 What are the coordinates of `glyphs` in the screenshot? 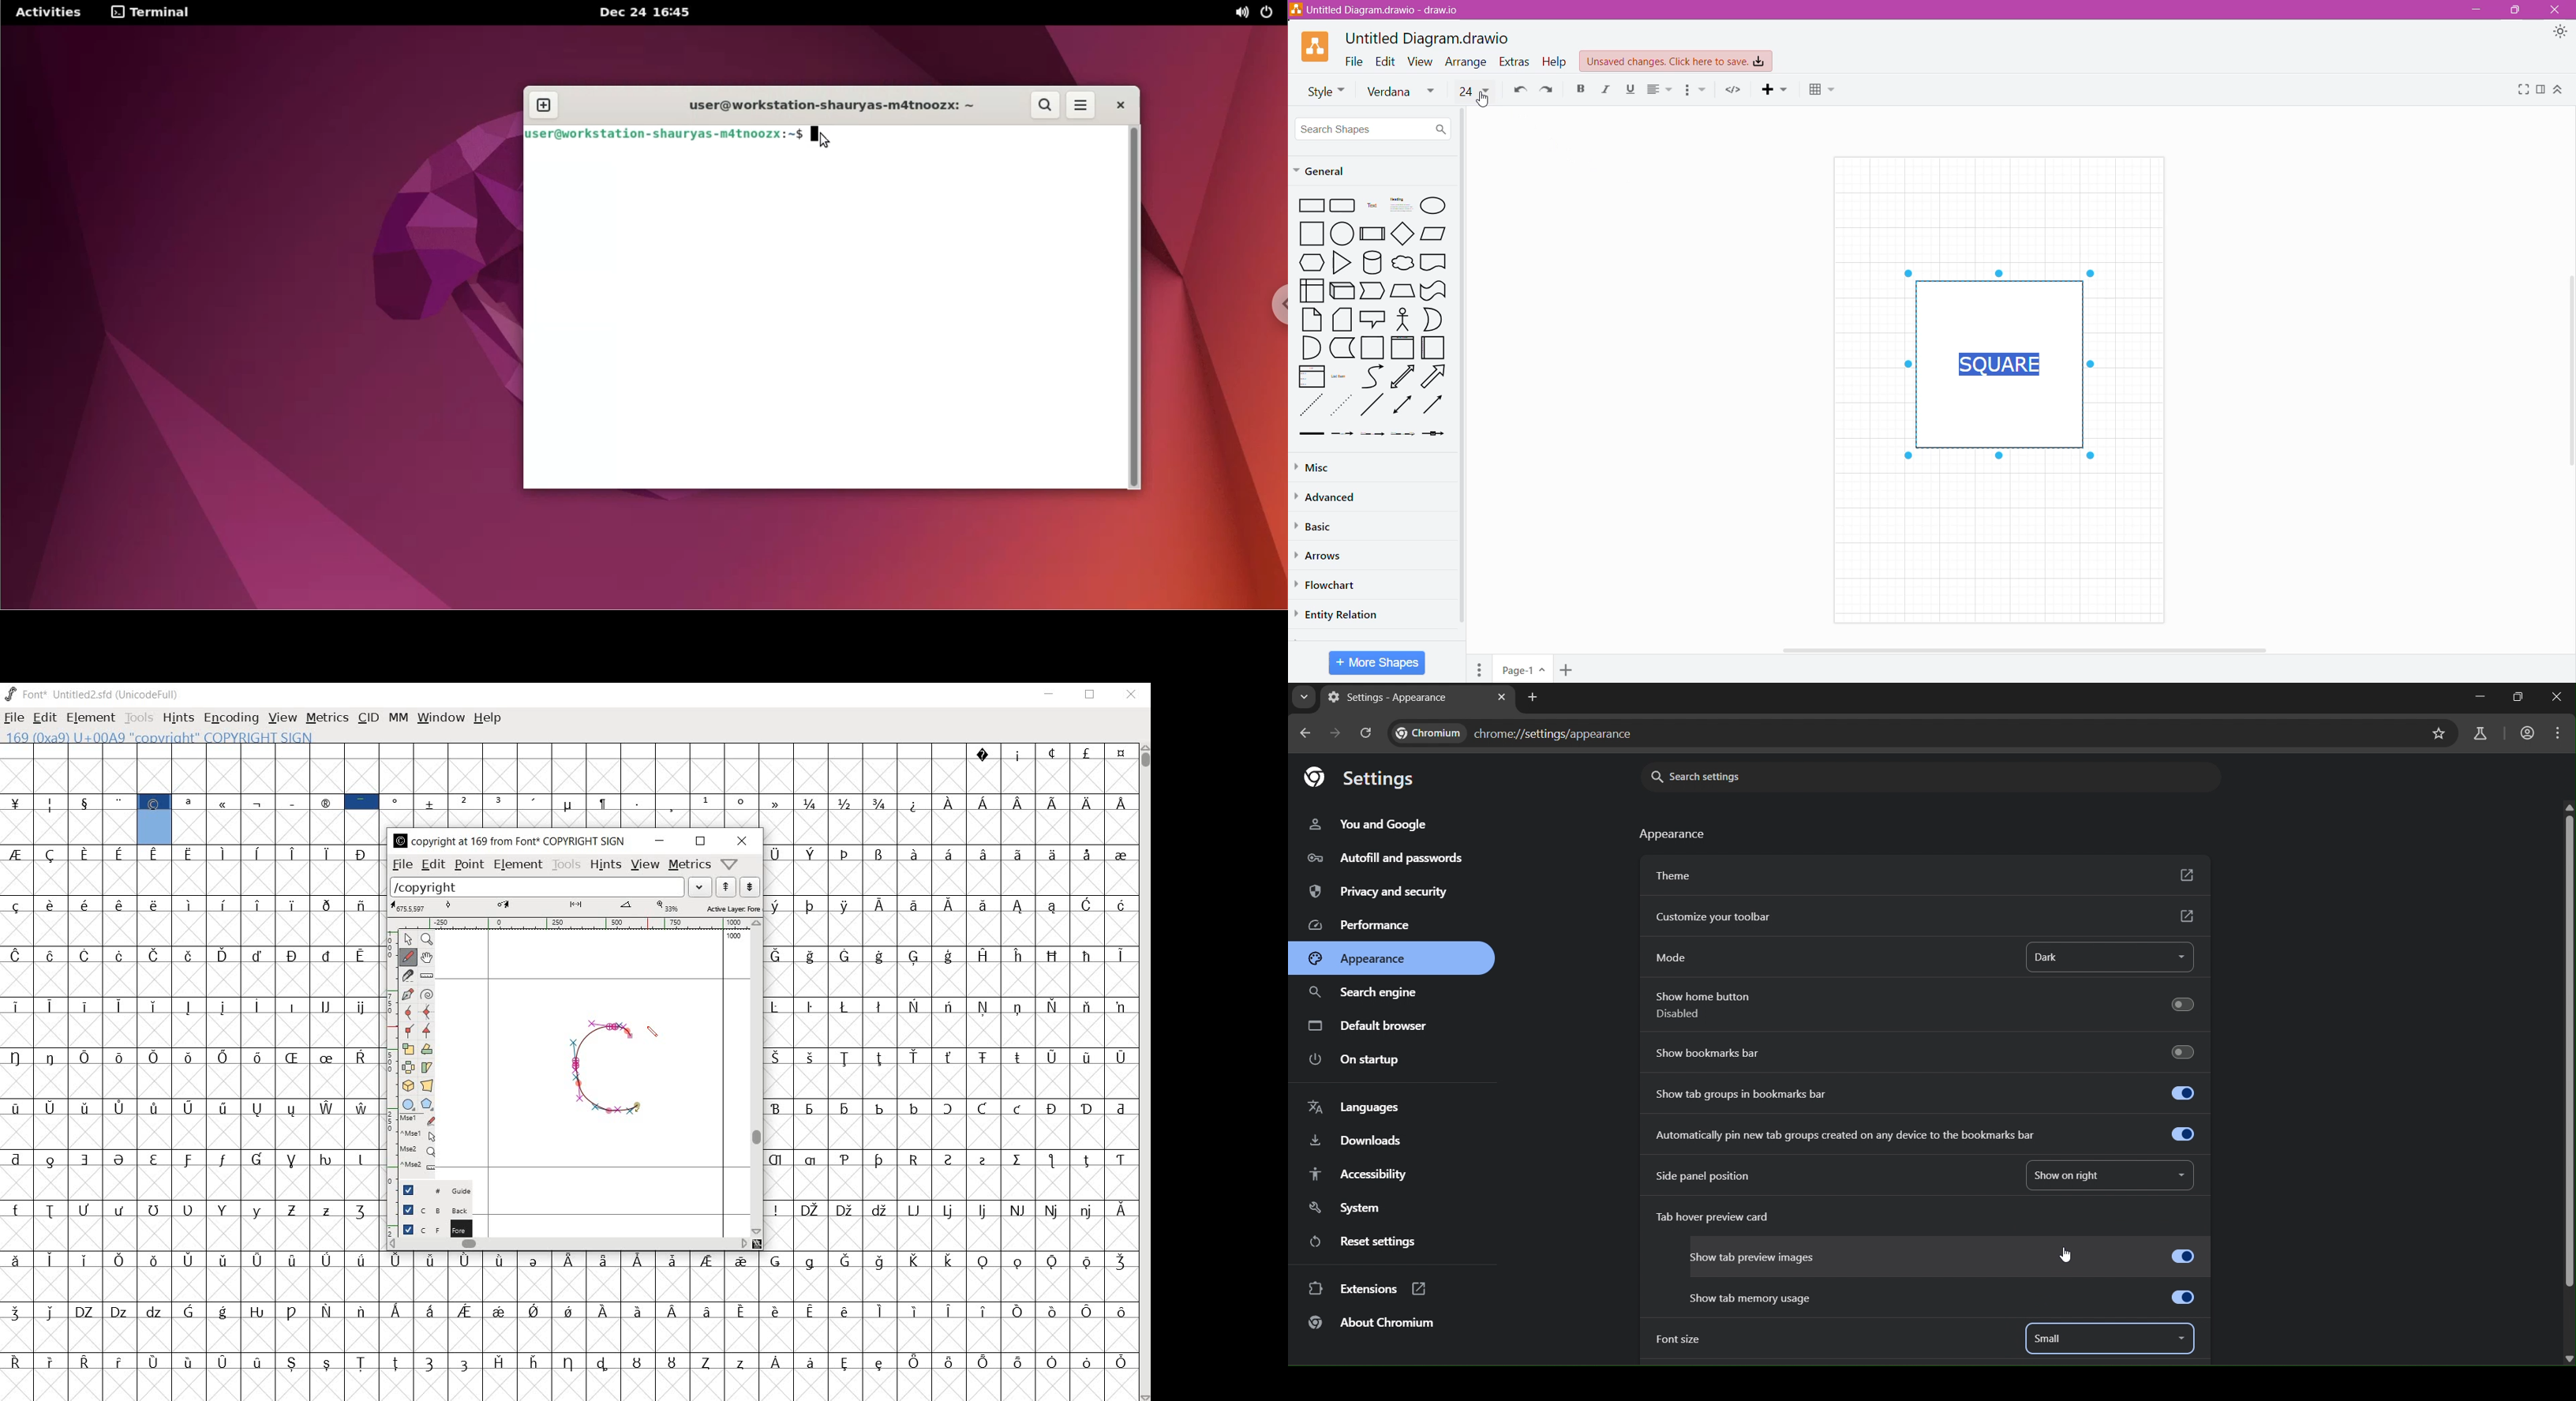 It's located at (188, 1091).